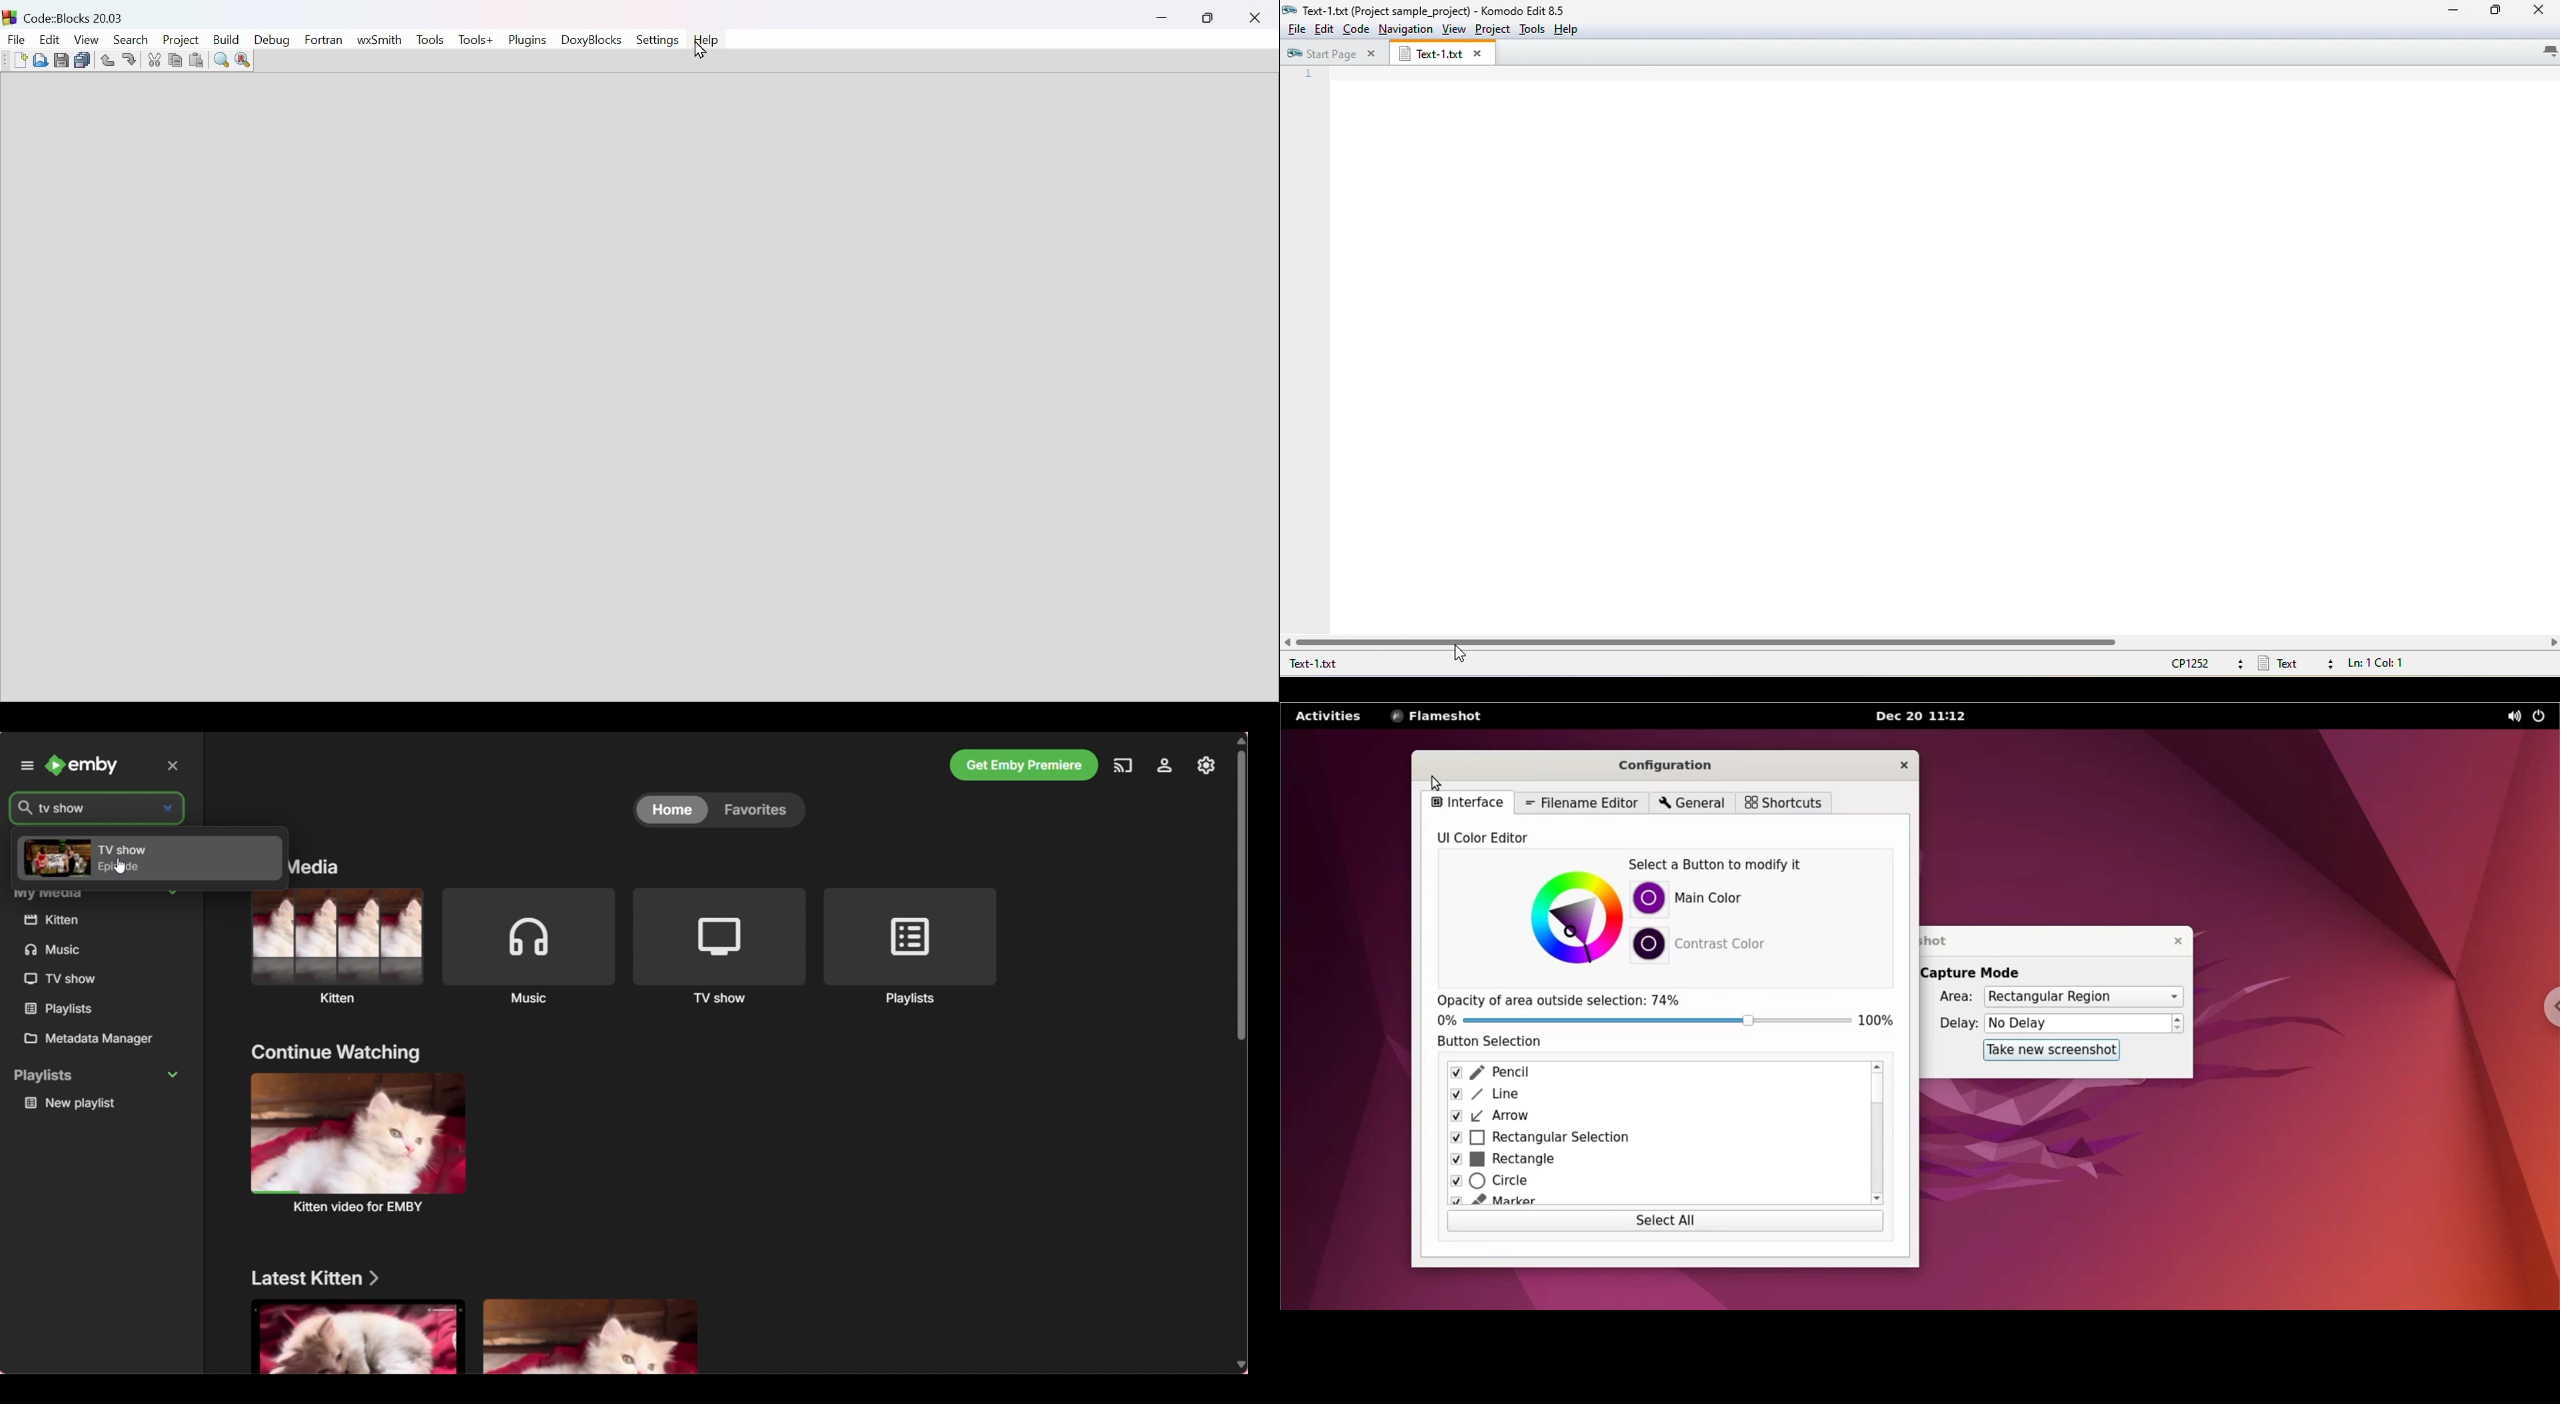 This screenshot has height=1428, width=2576. What do you see at coordinates (1875, 1133) in the screenshot?
I see `scrollbar` at bounding box center [1875, 1133].